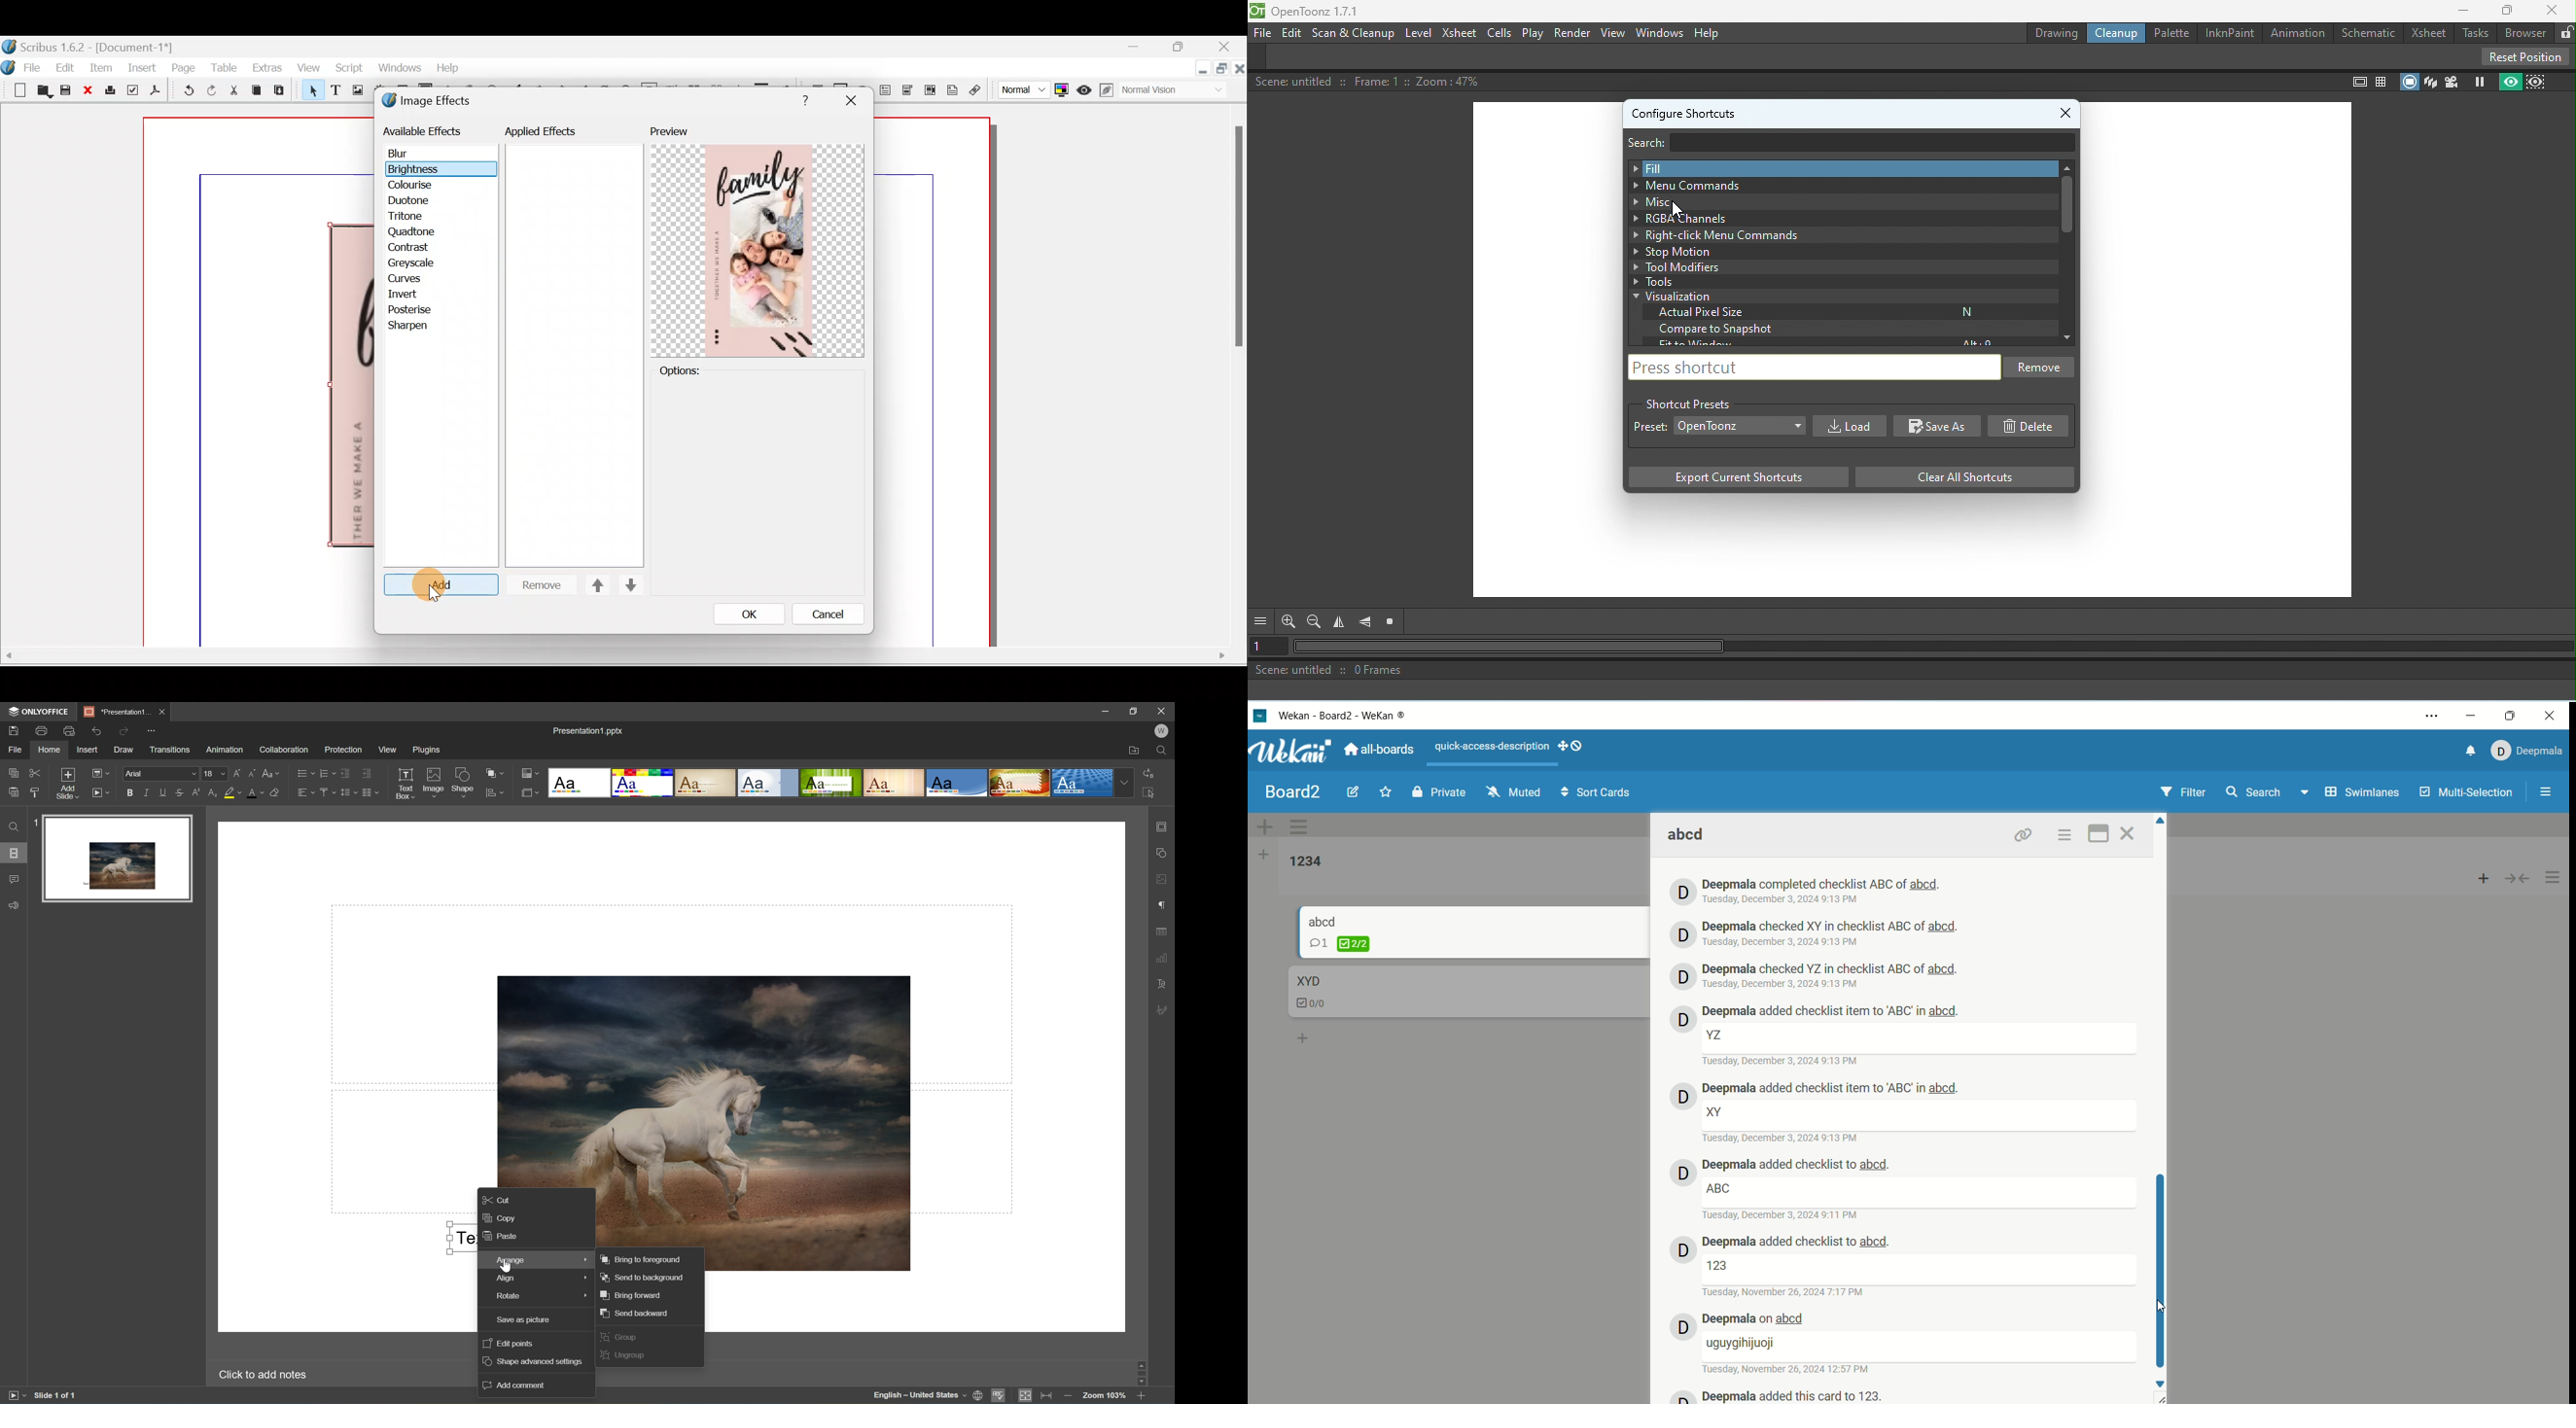 This screenshot has width=2576, height=1428. I want to click on Delete, so click(2033, 426).